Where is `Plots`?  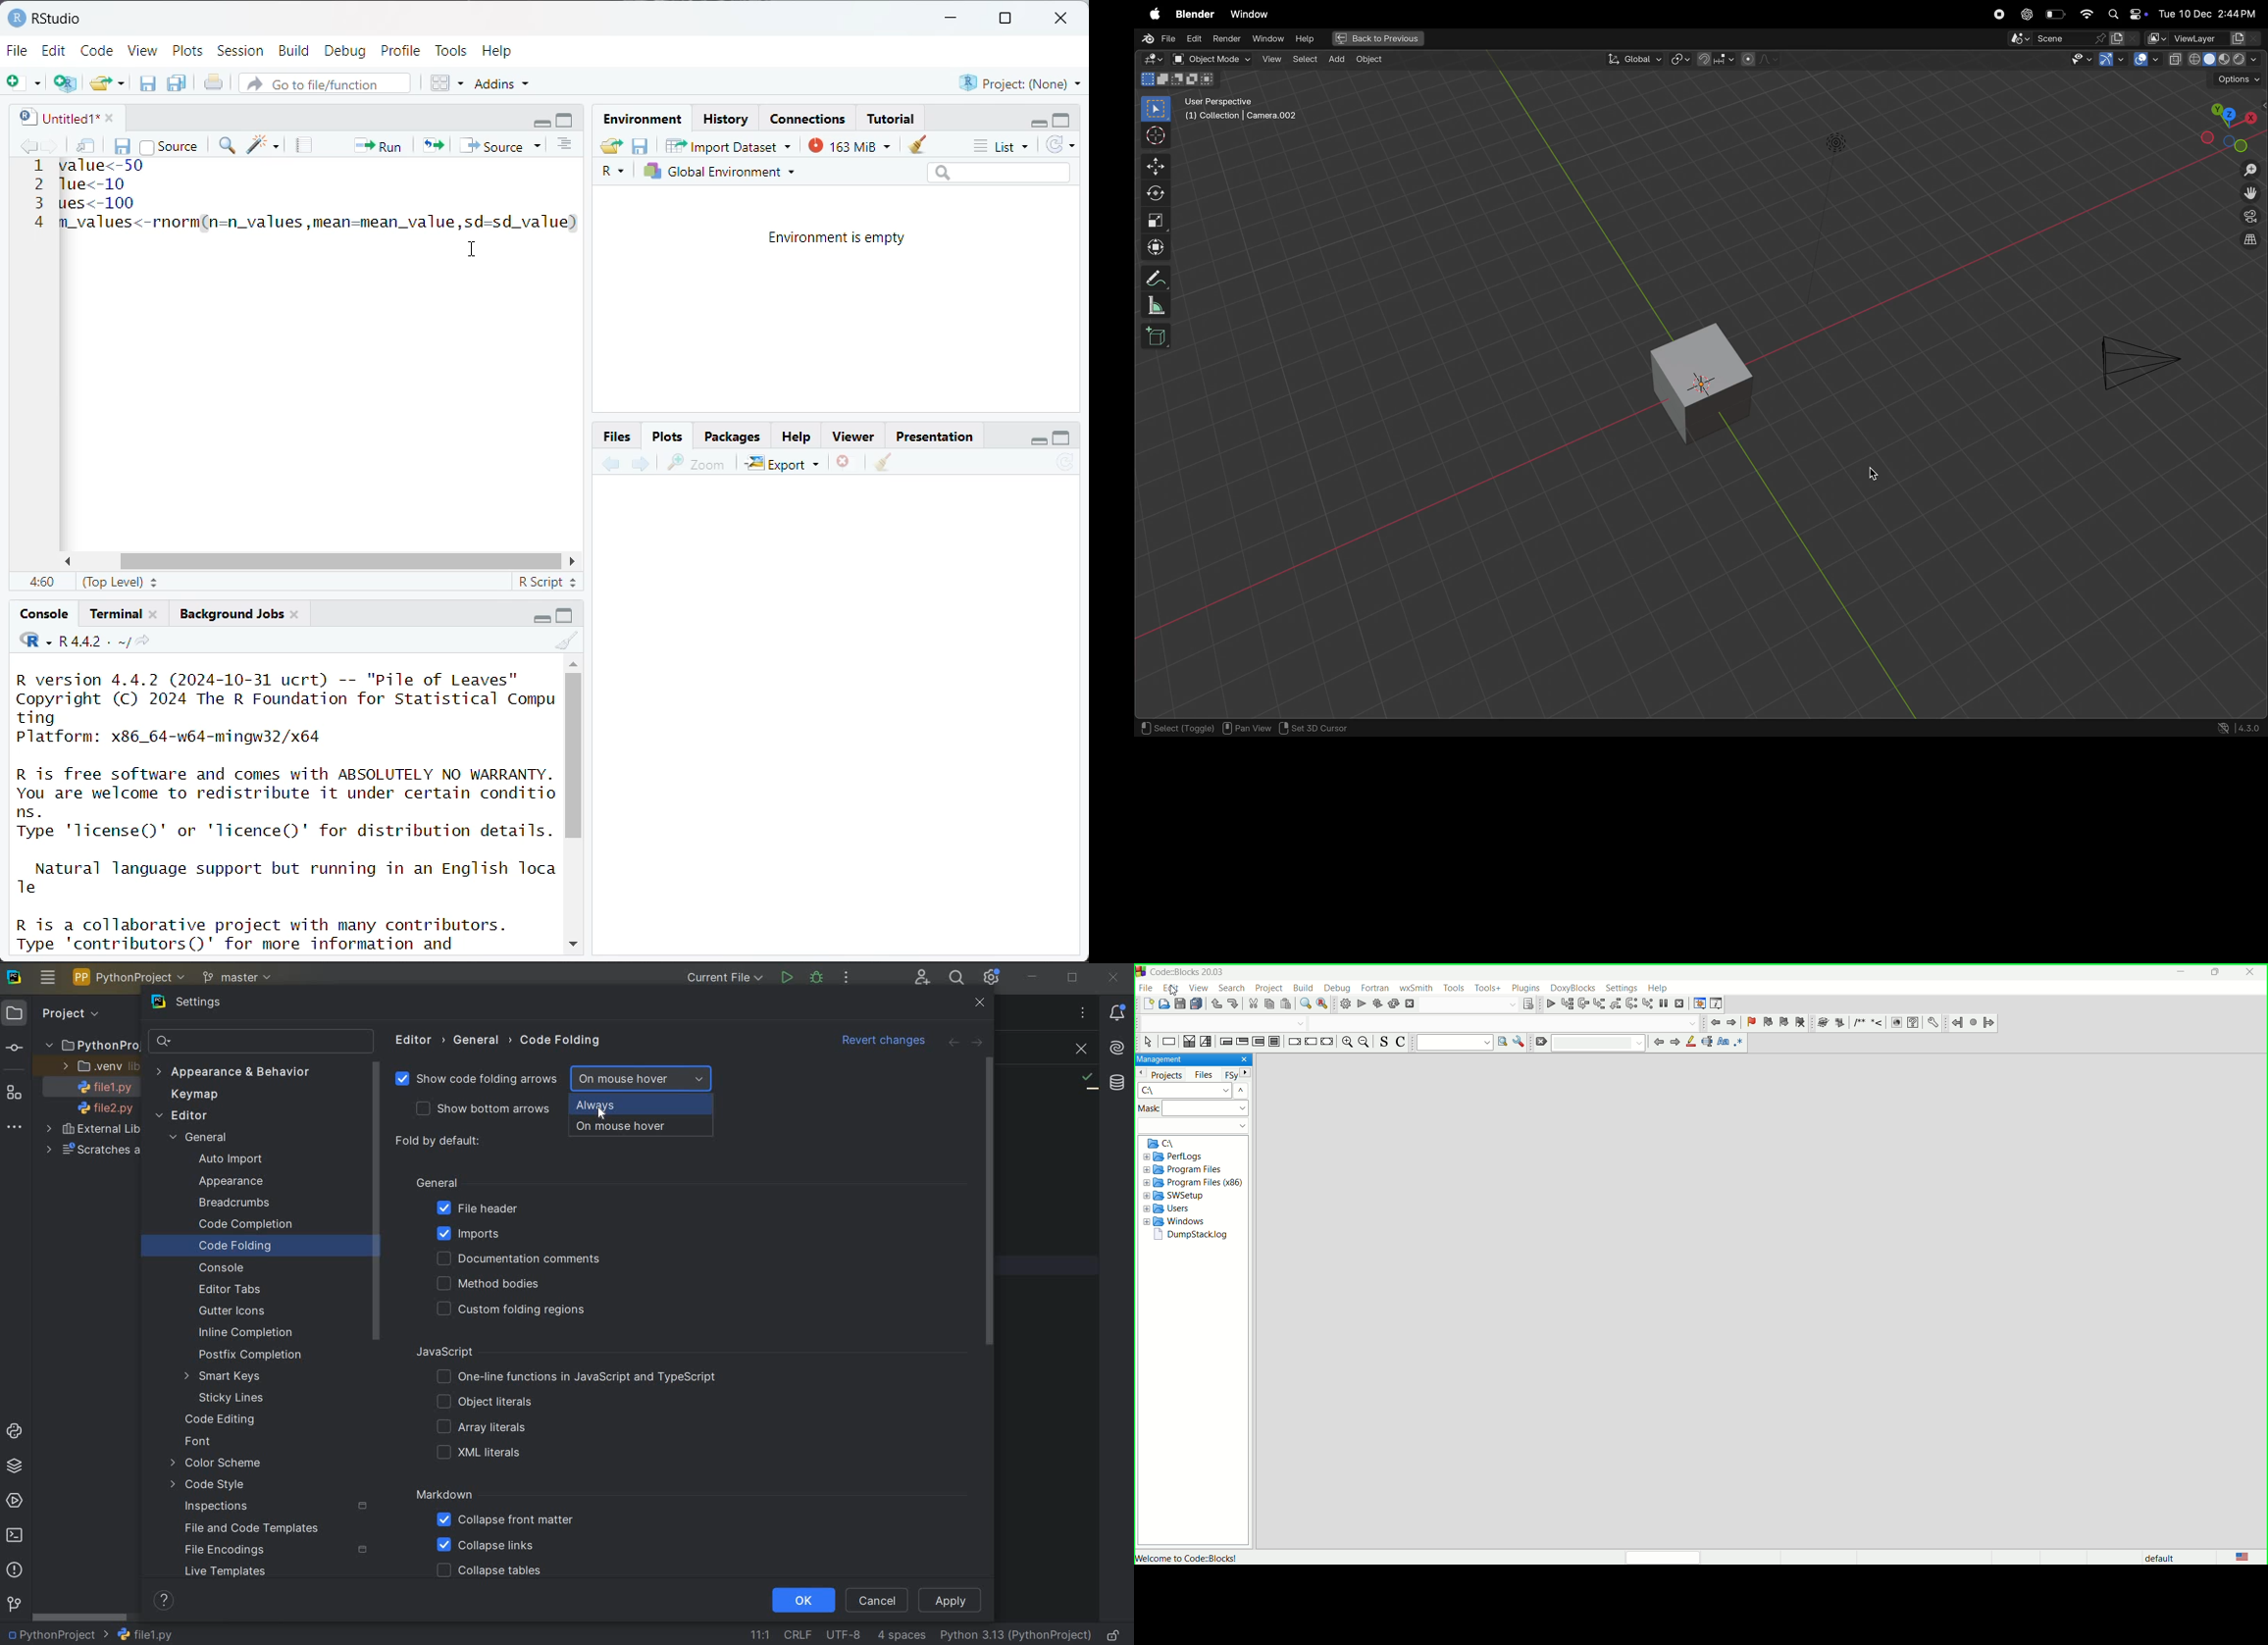 Plots is located at coordinates (668, 435).